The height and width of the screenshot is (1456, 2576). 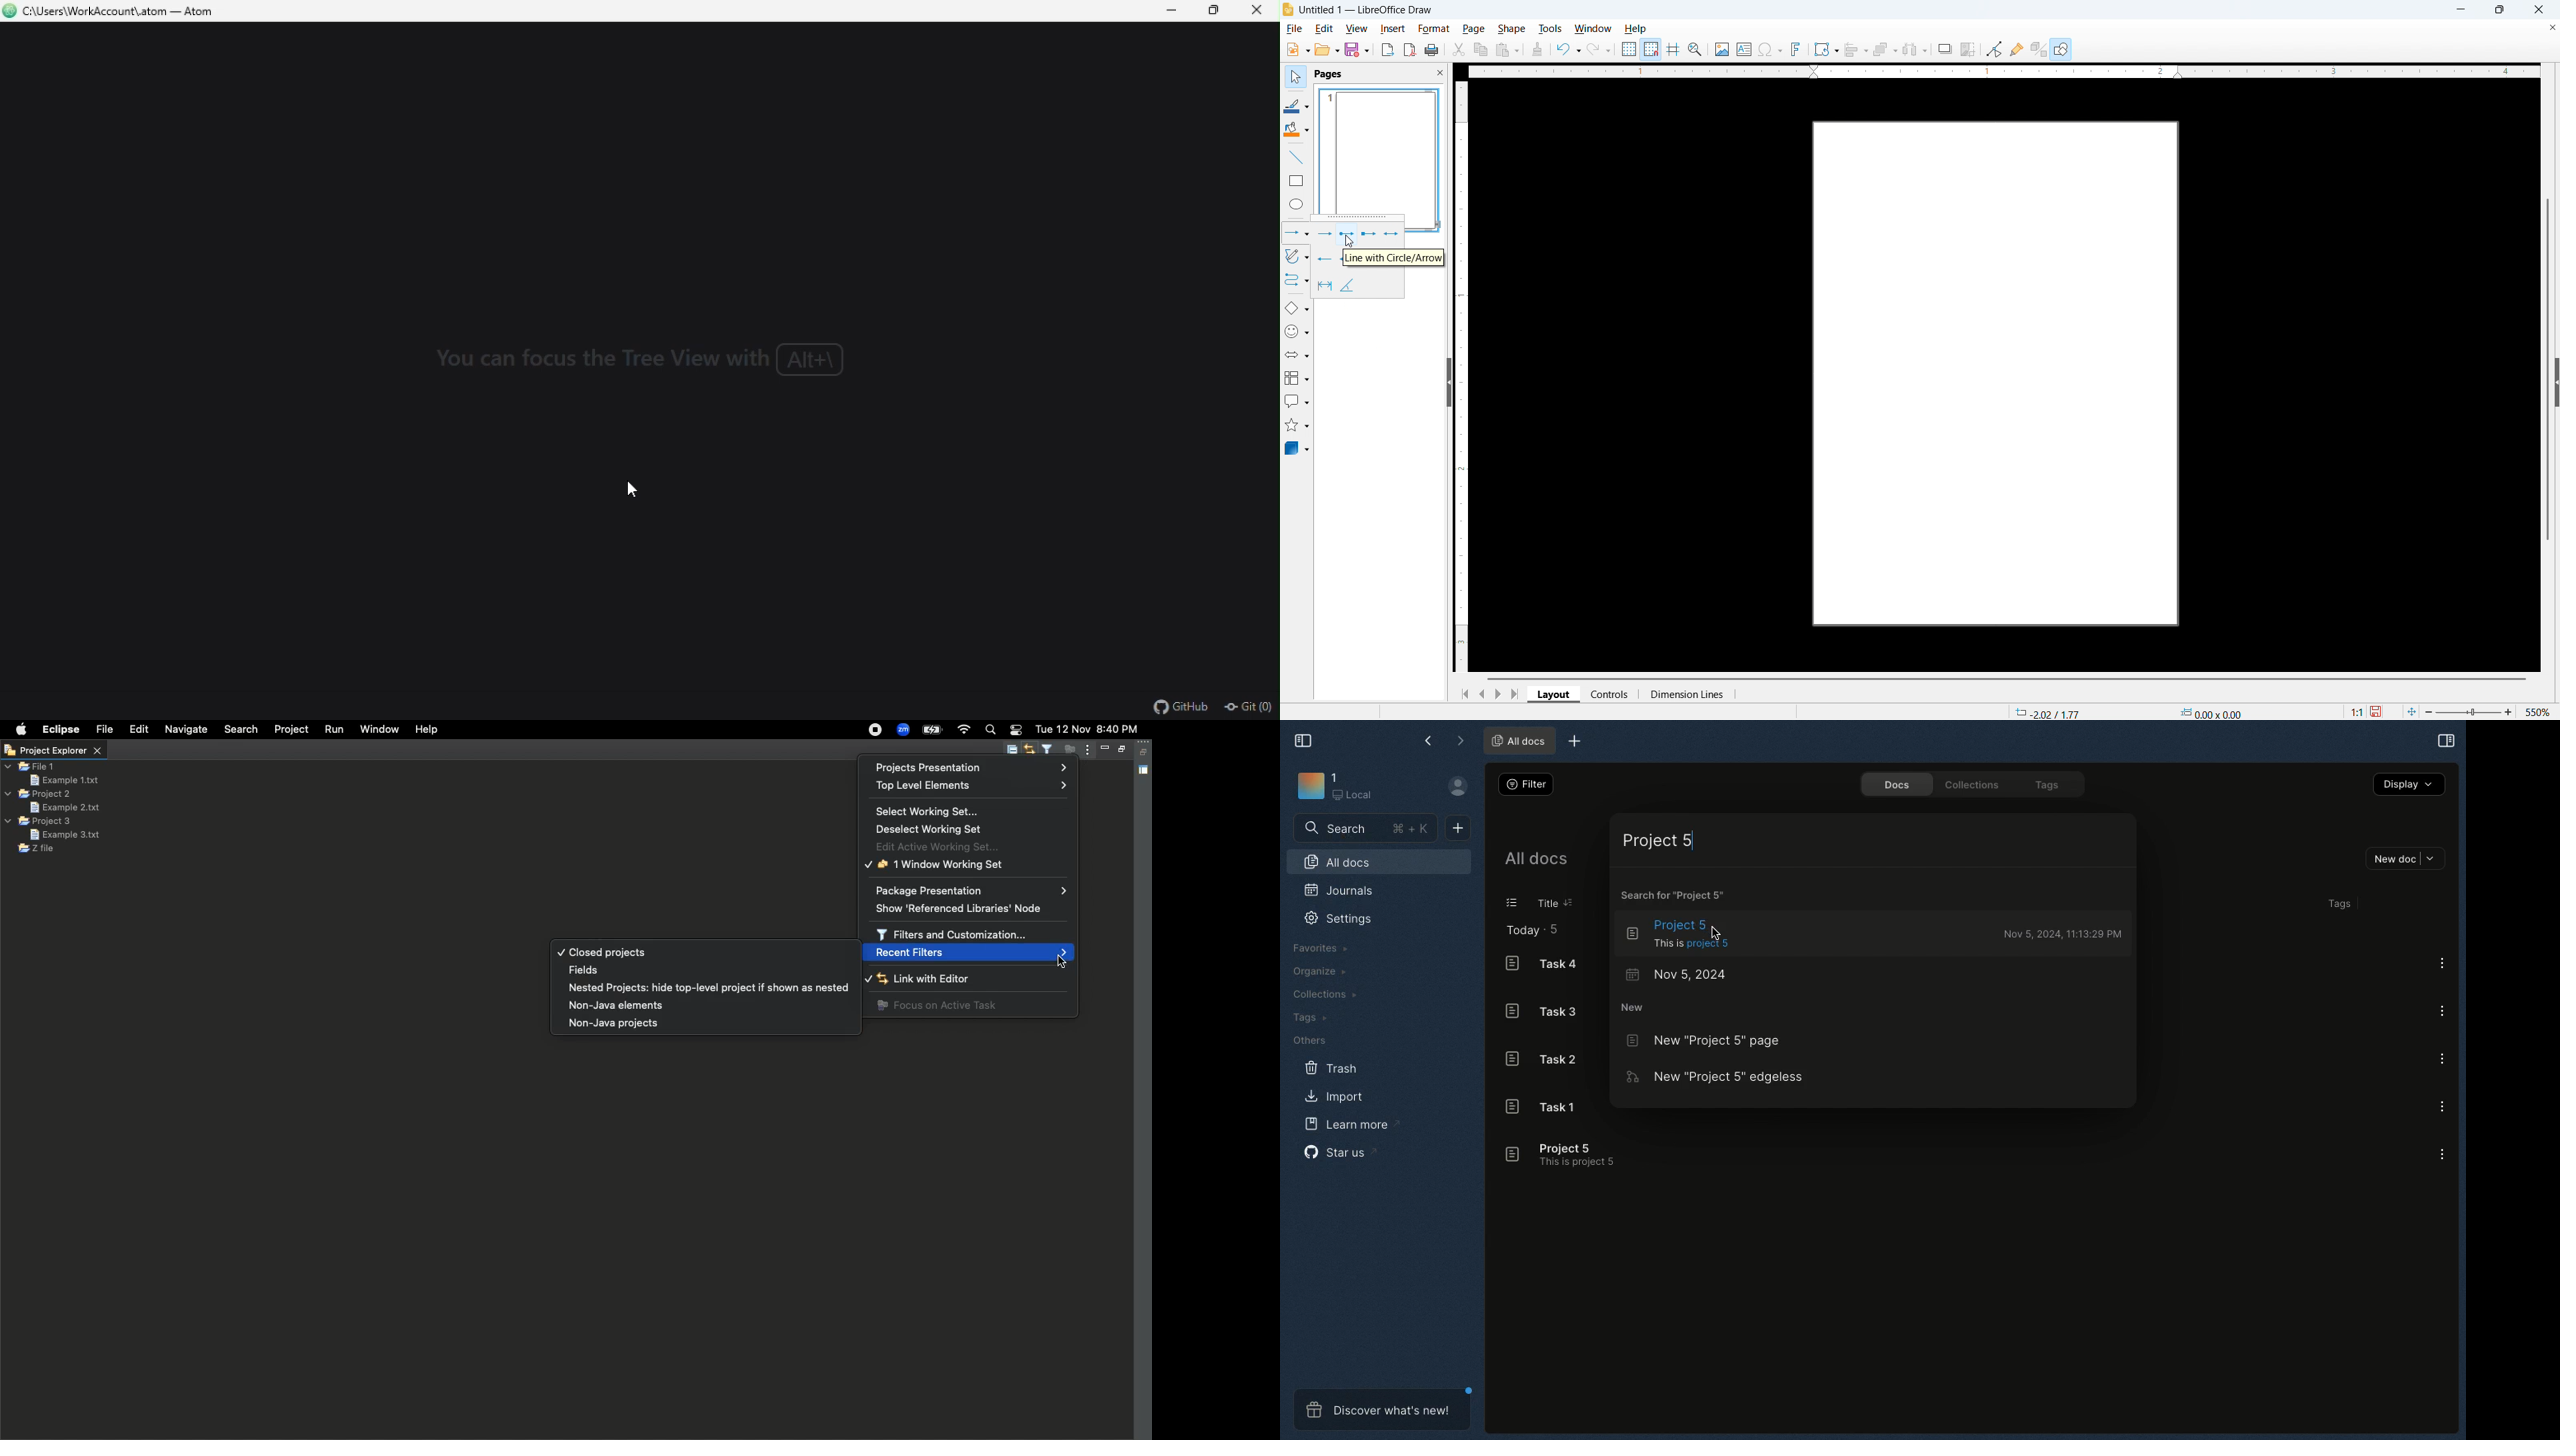 What do you see at coordinates (1995, 48) in the screenshot?
I see `Toggle point edit mode ` at bounding box center [1995, 48].